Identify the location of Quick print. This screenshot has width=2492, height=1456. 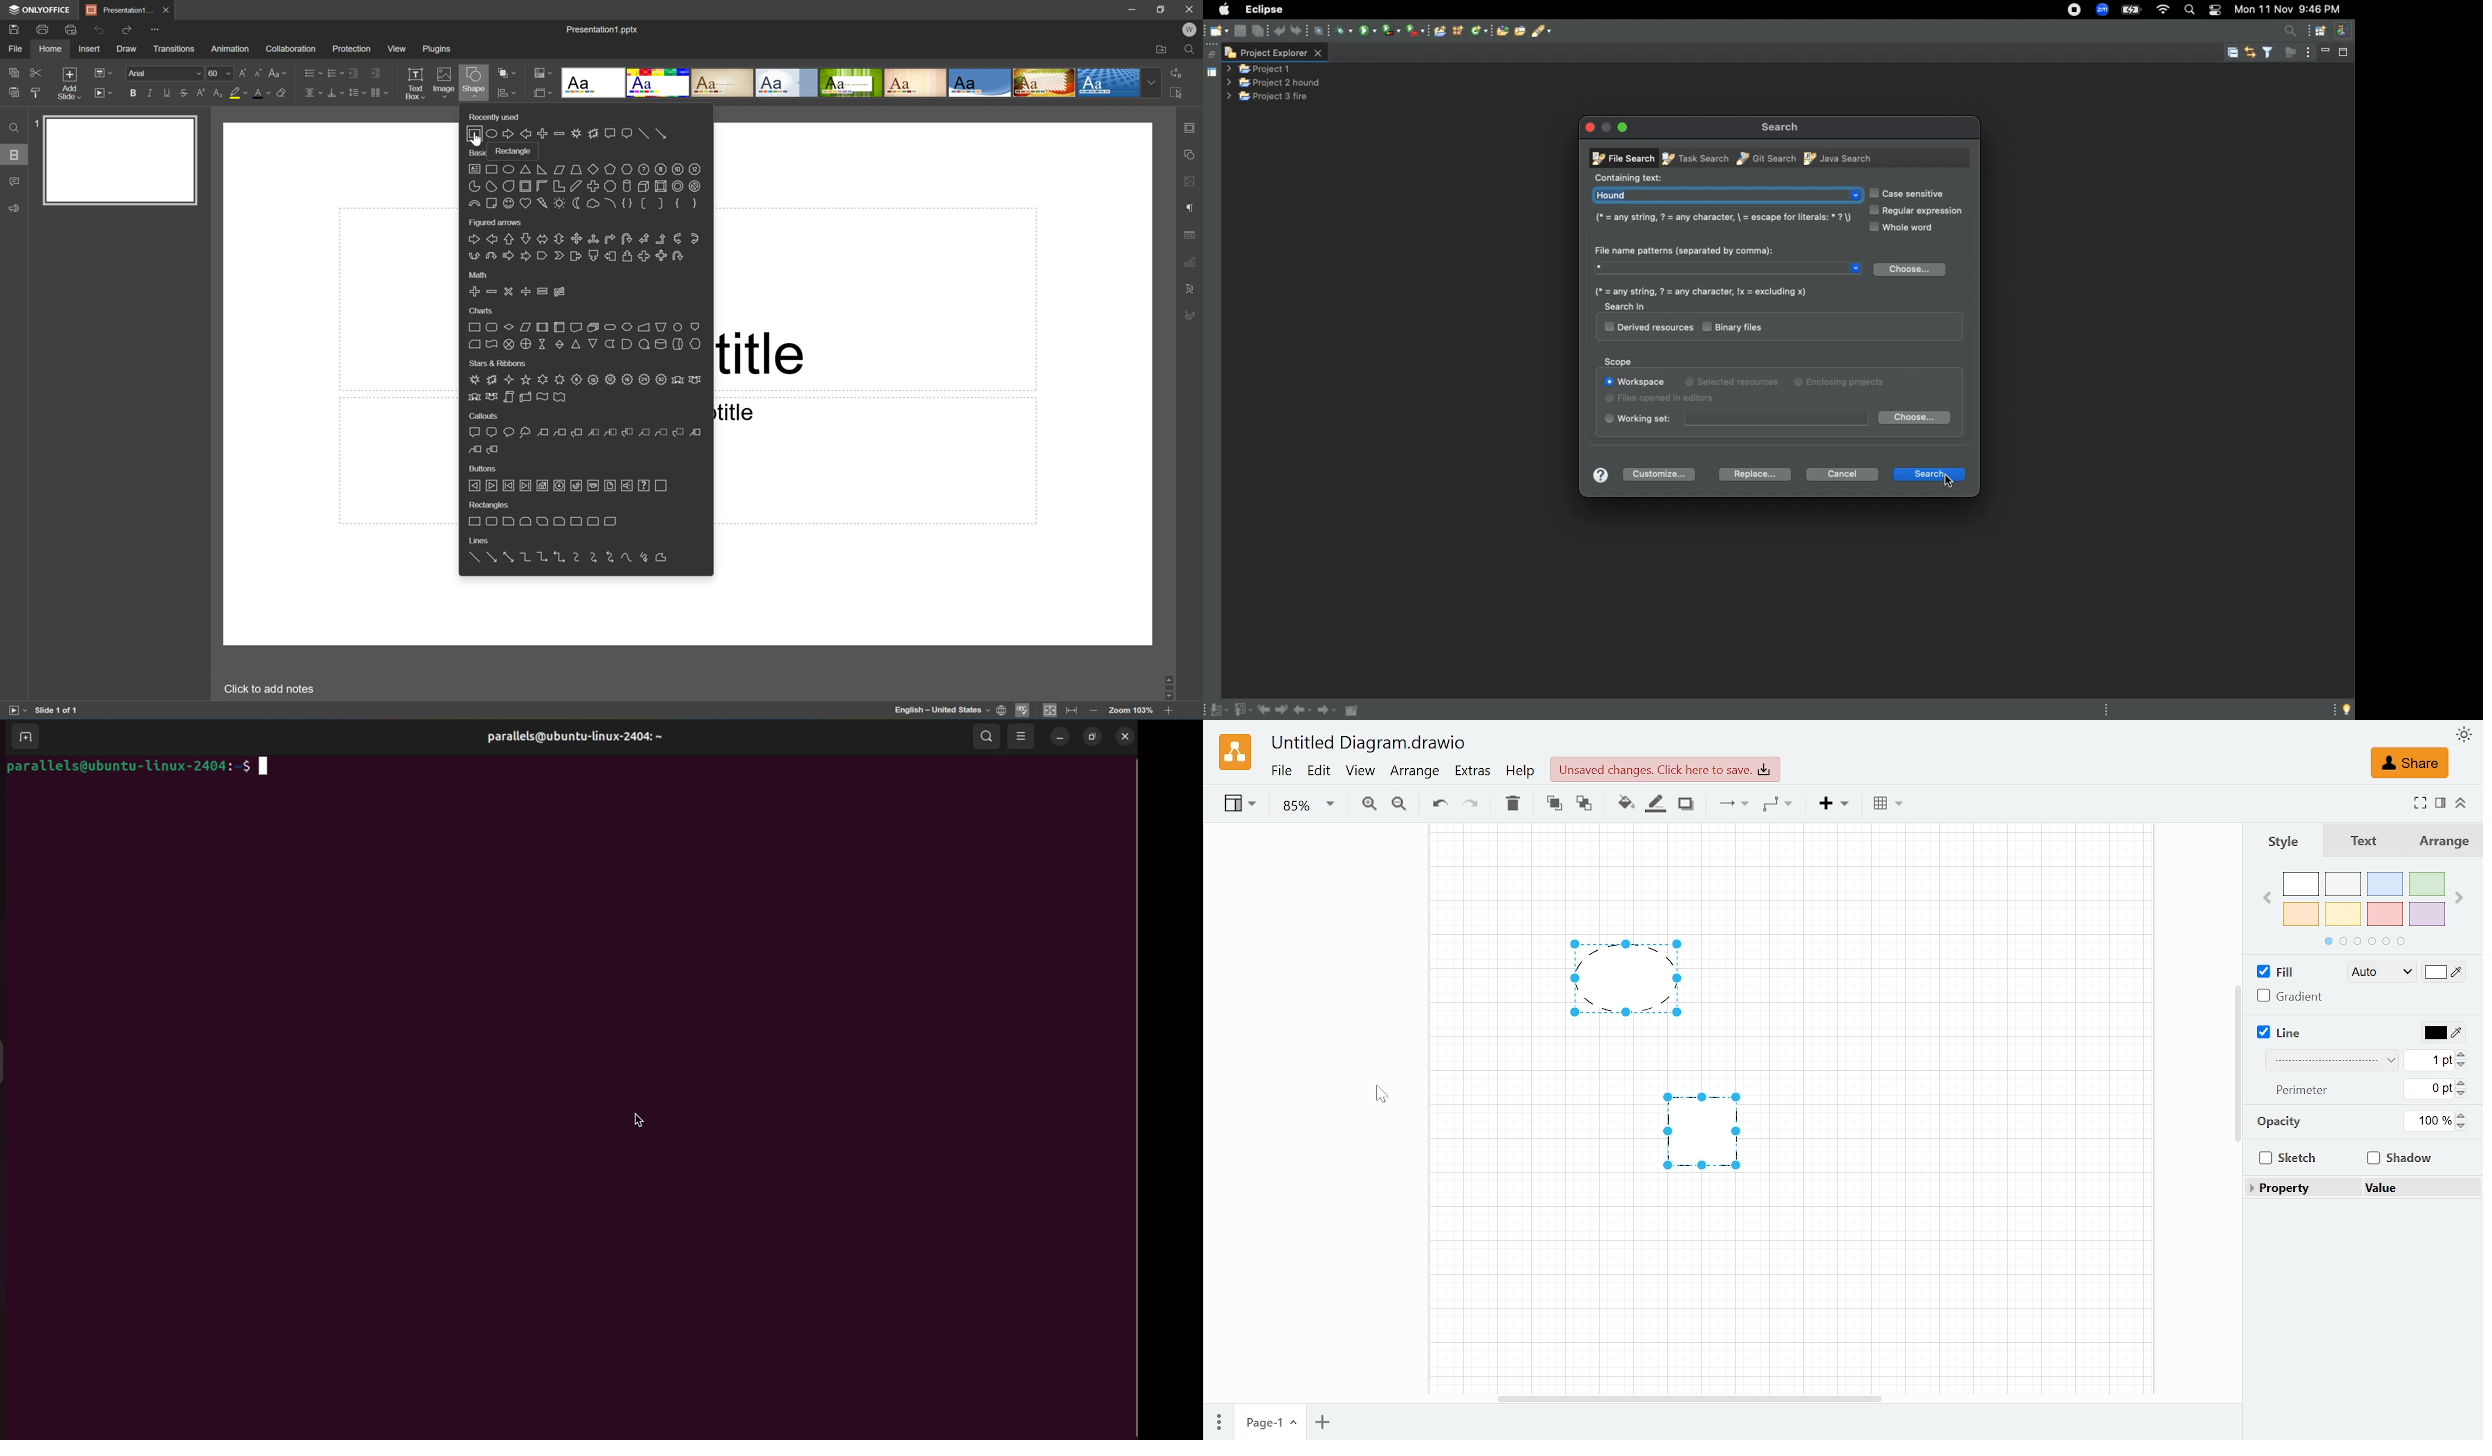
(71, 29).